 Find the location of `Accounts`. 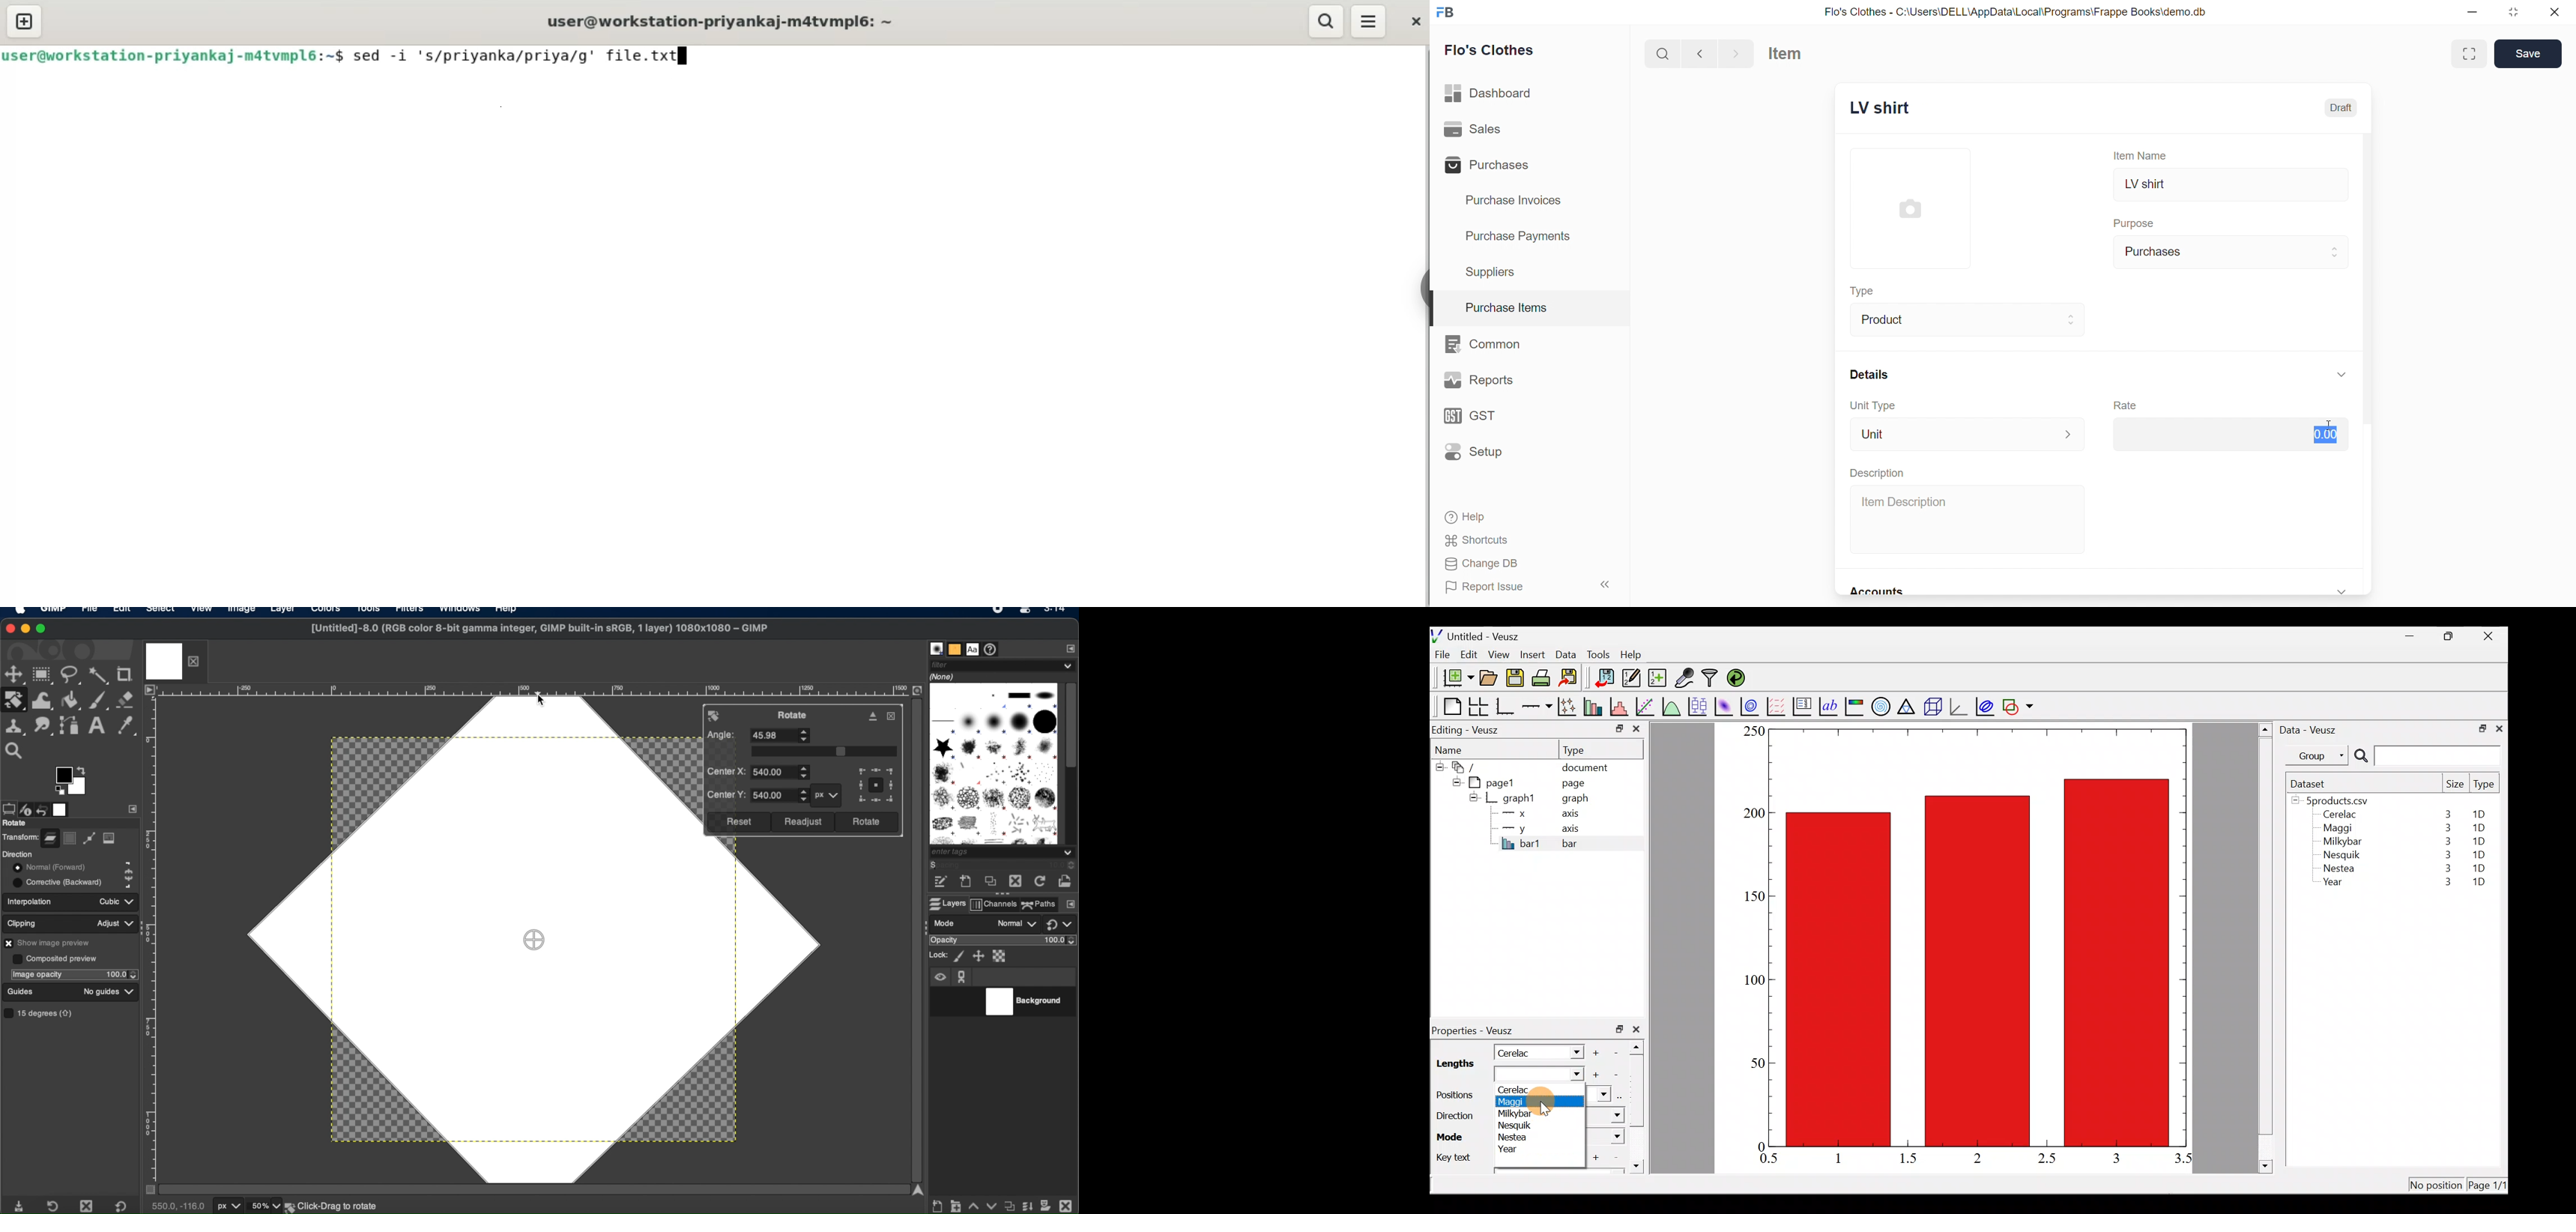

Accounts is located at coordinates (1881, 592).